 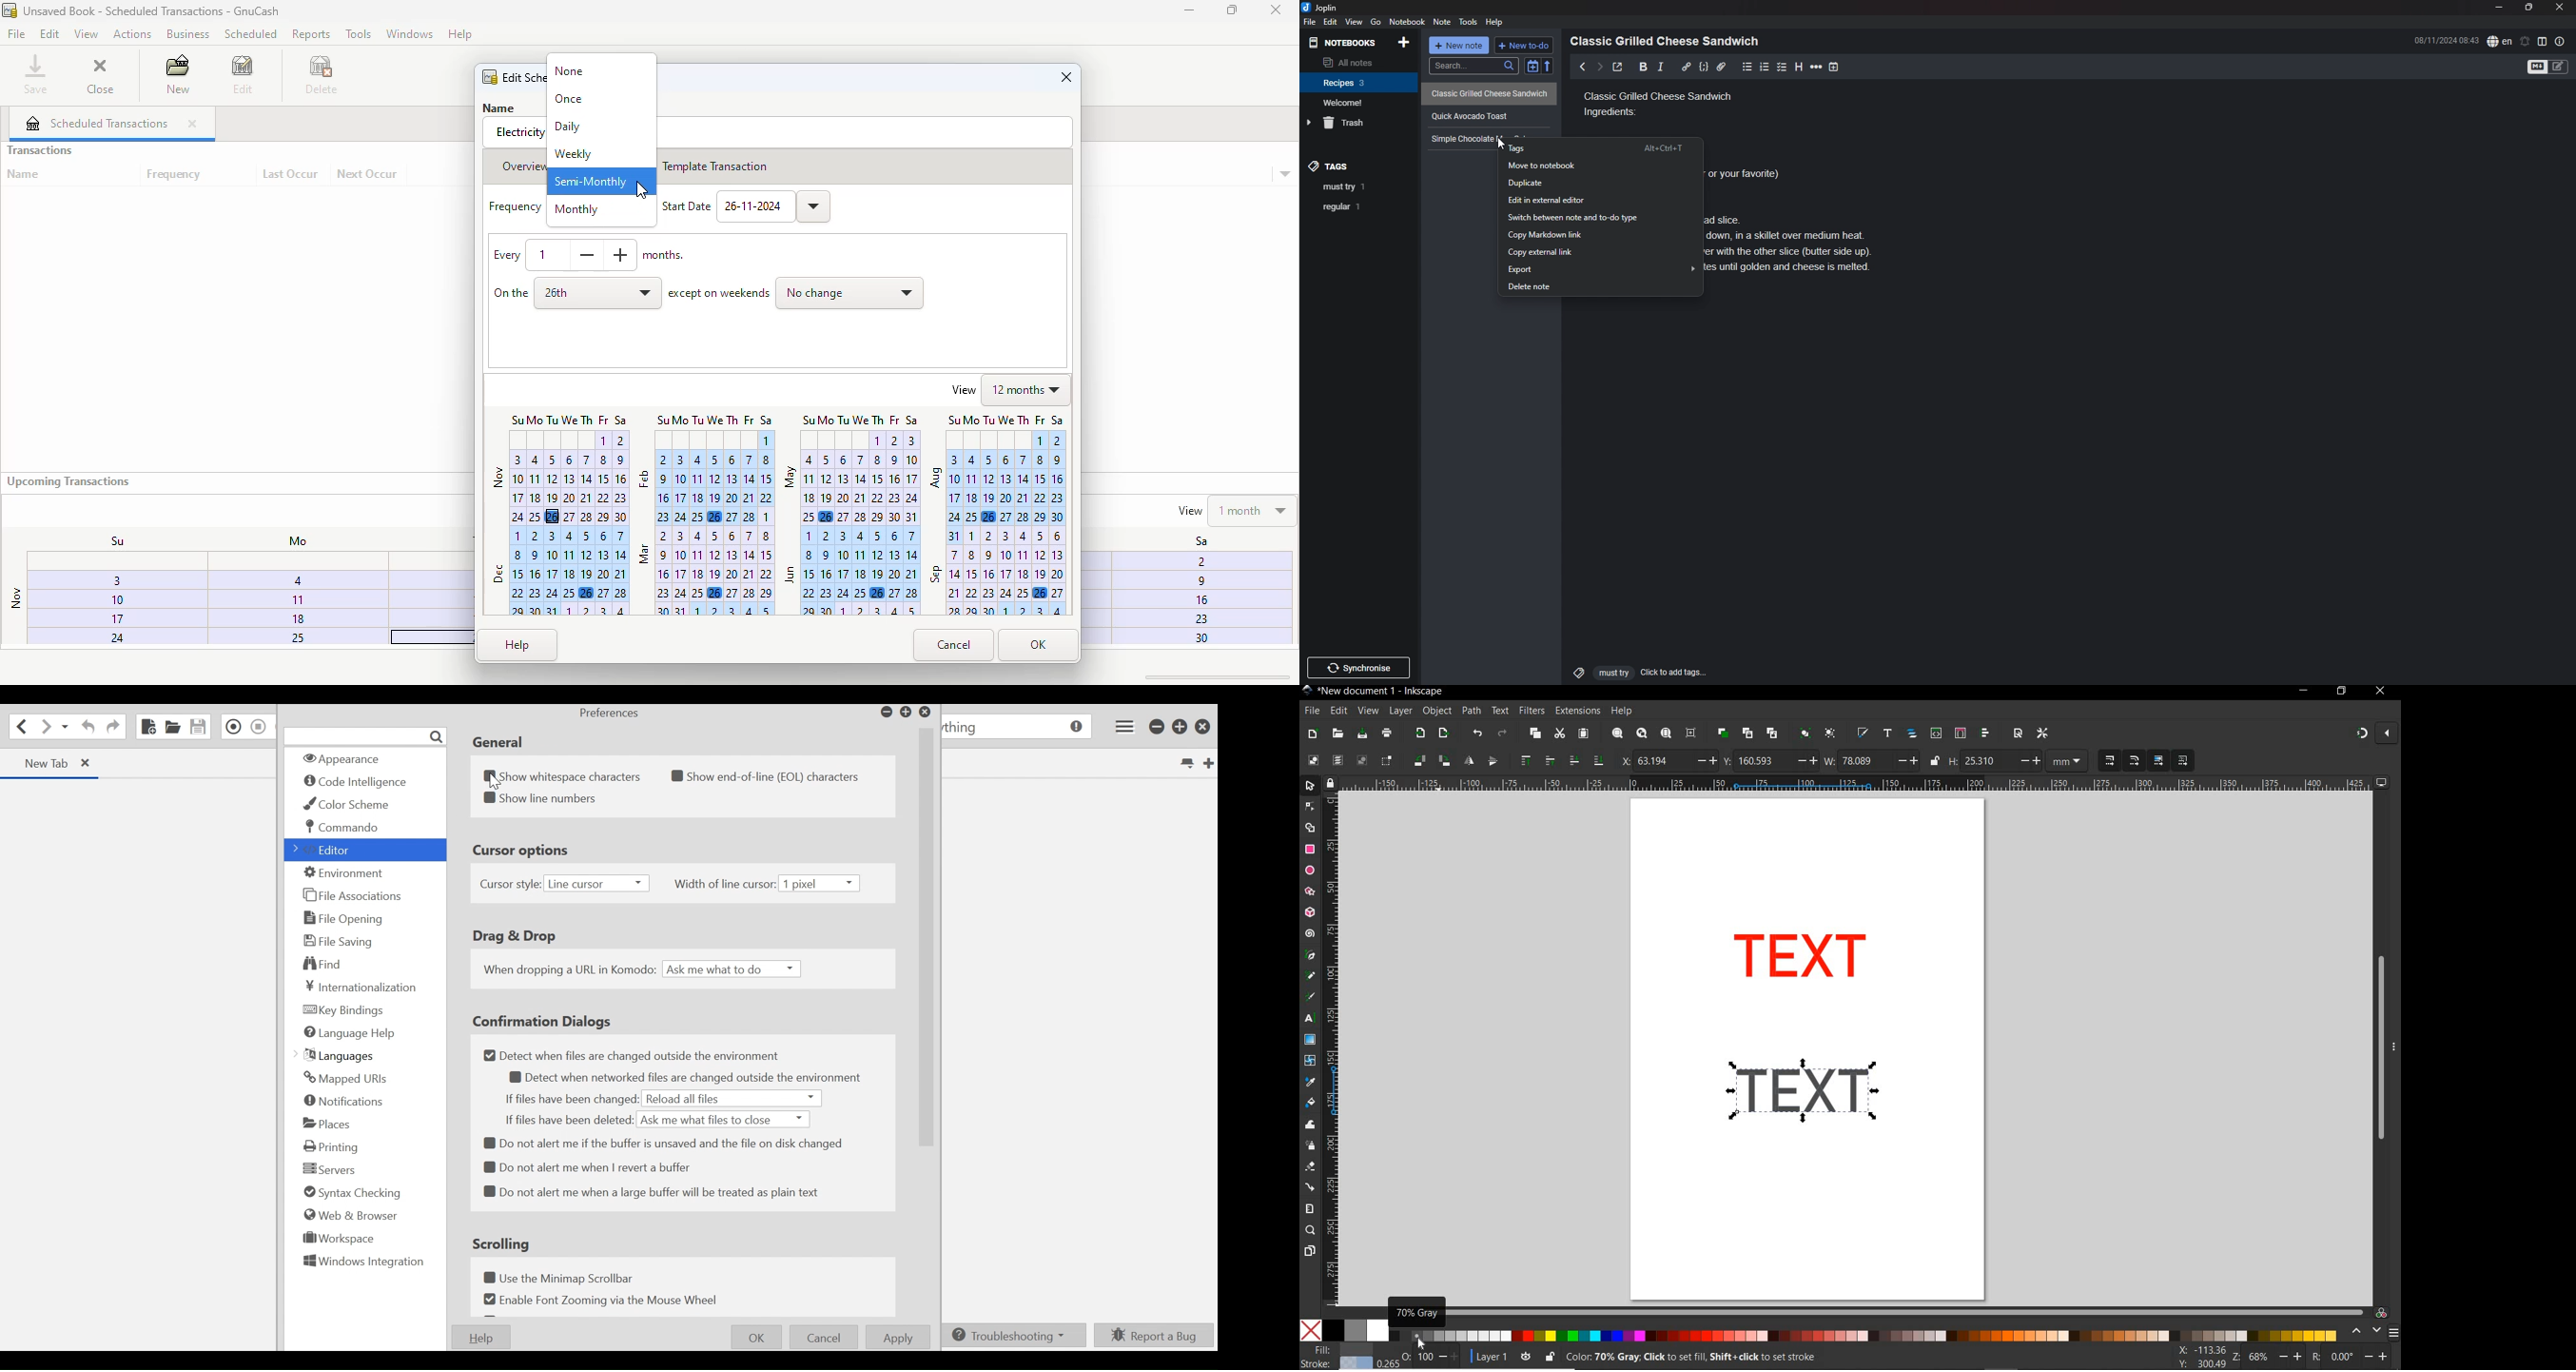 What do you see at coordinates (349, 1033) in the screenshot?
I see `Language Help` at bounding box center [349, 1033].